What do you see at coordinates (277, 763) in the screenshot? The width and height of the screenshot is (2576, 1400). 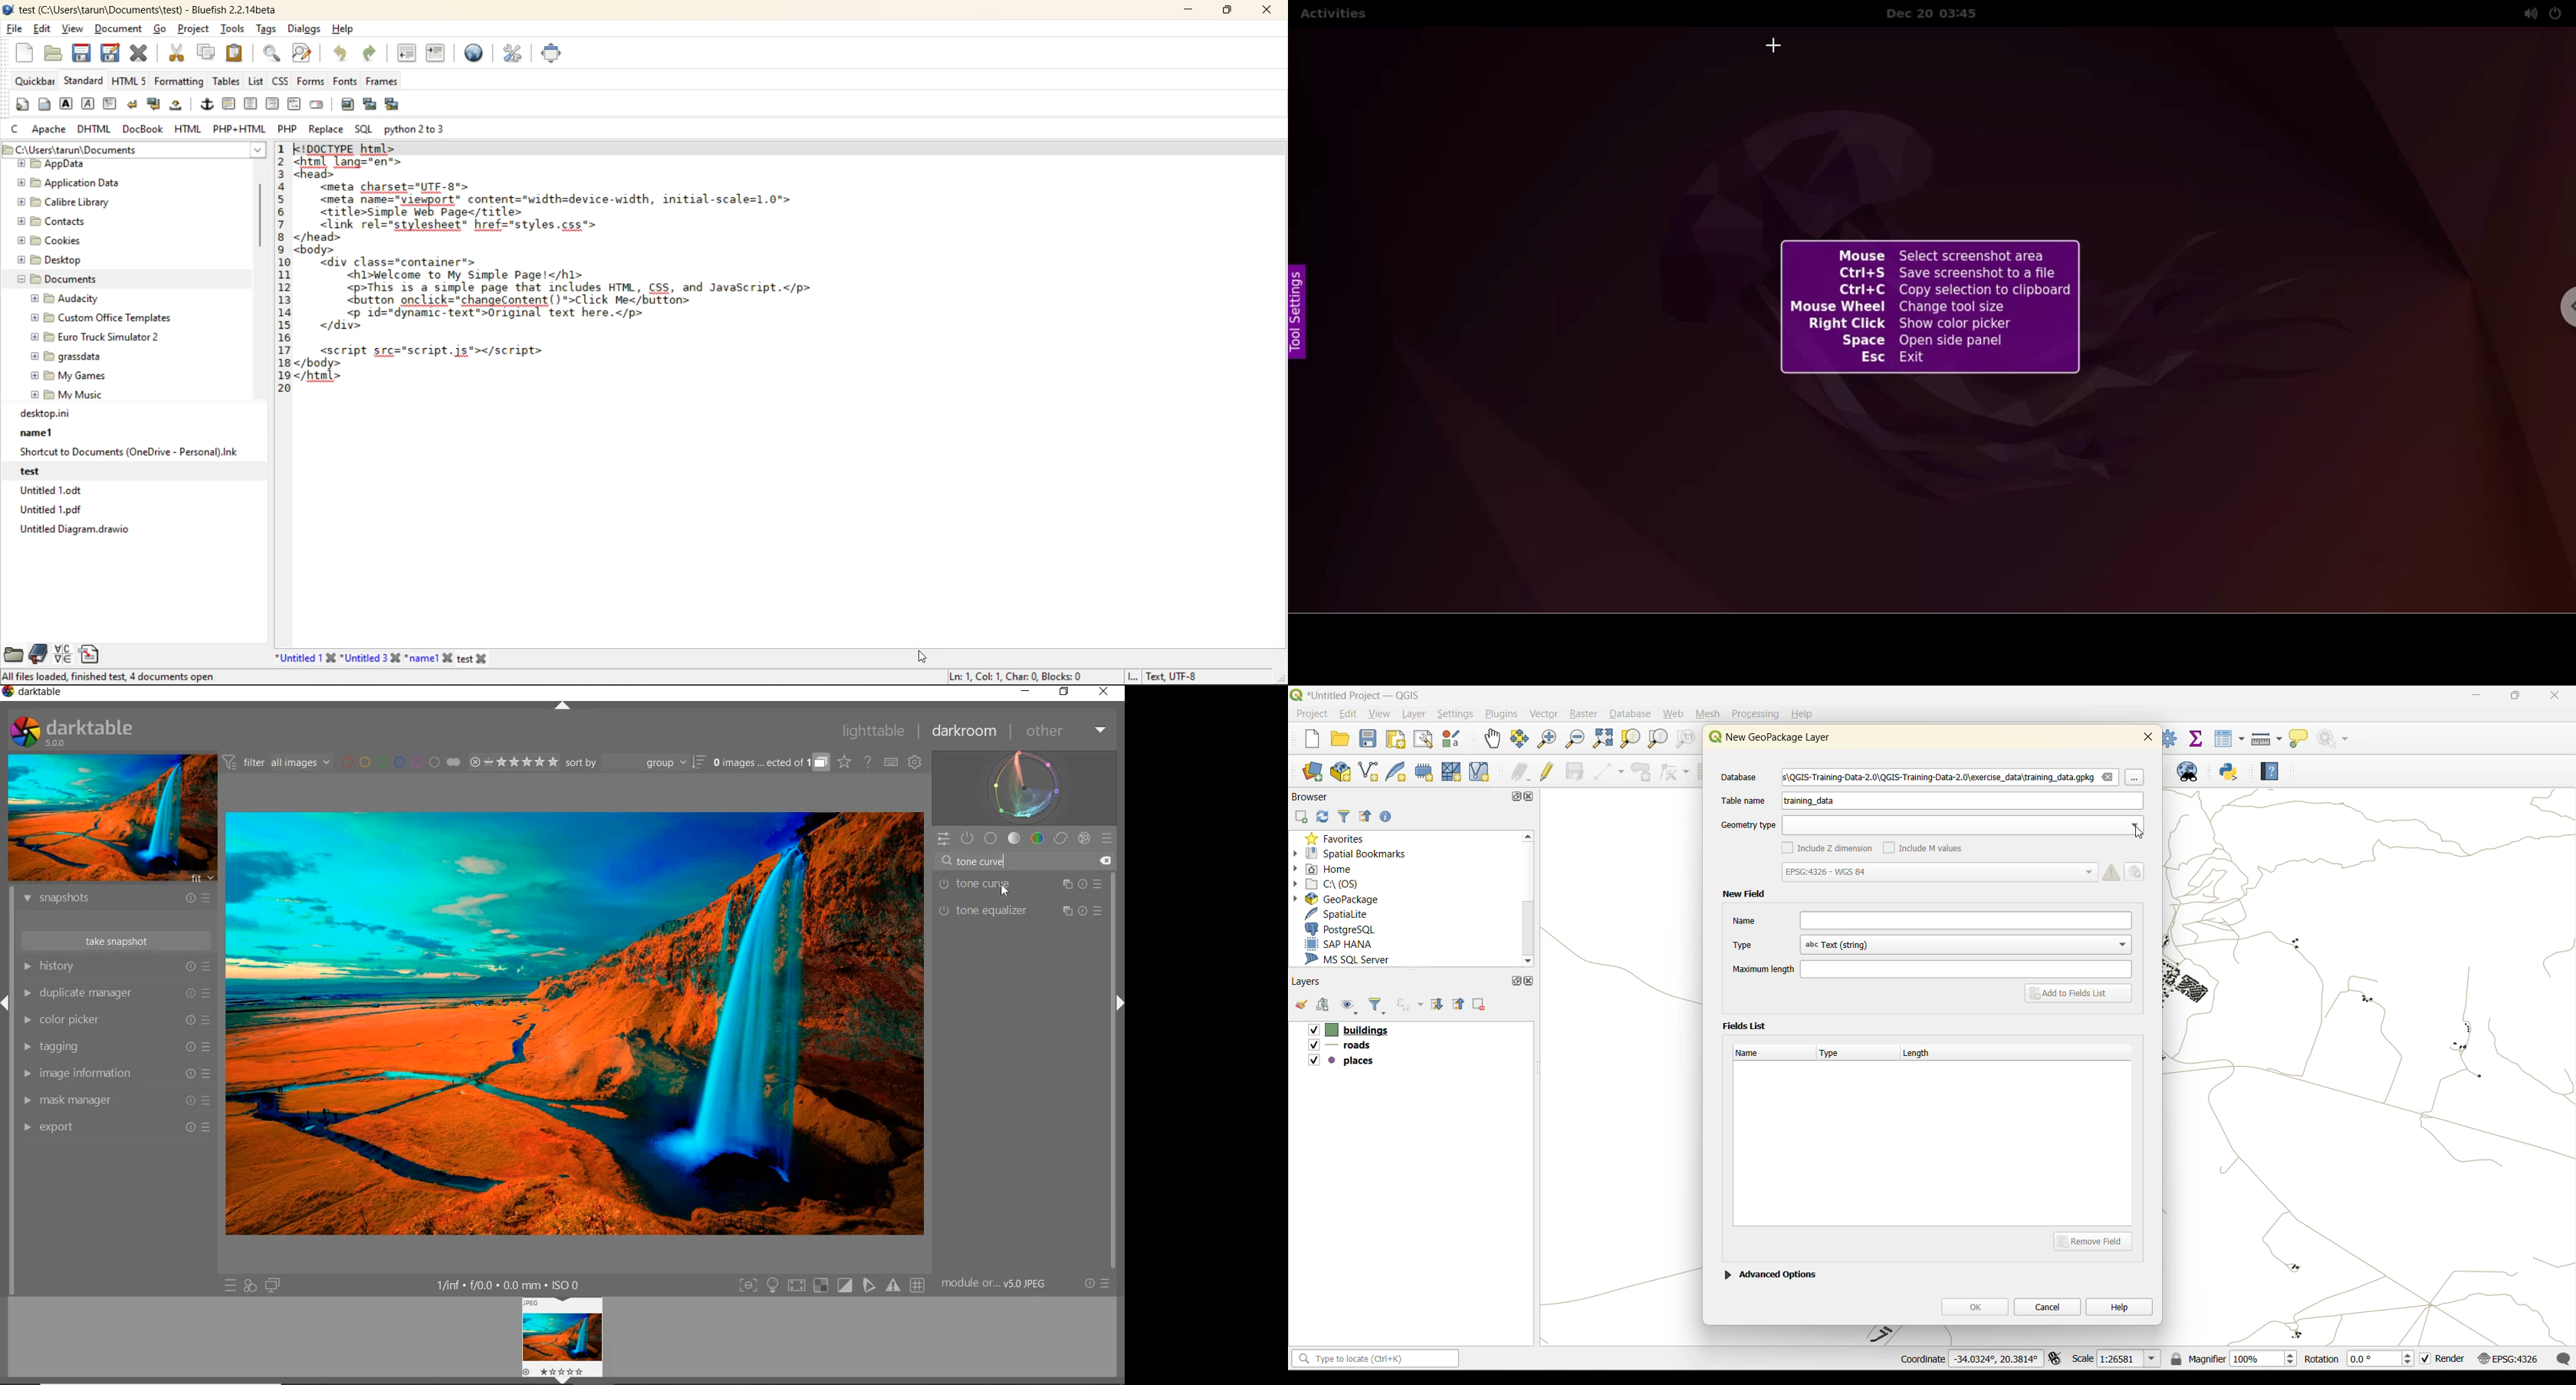 I see `FILTER IMAGES BASED ON THEIR MODULE ORDER` at bounding box center [277, 763].